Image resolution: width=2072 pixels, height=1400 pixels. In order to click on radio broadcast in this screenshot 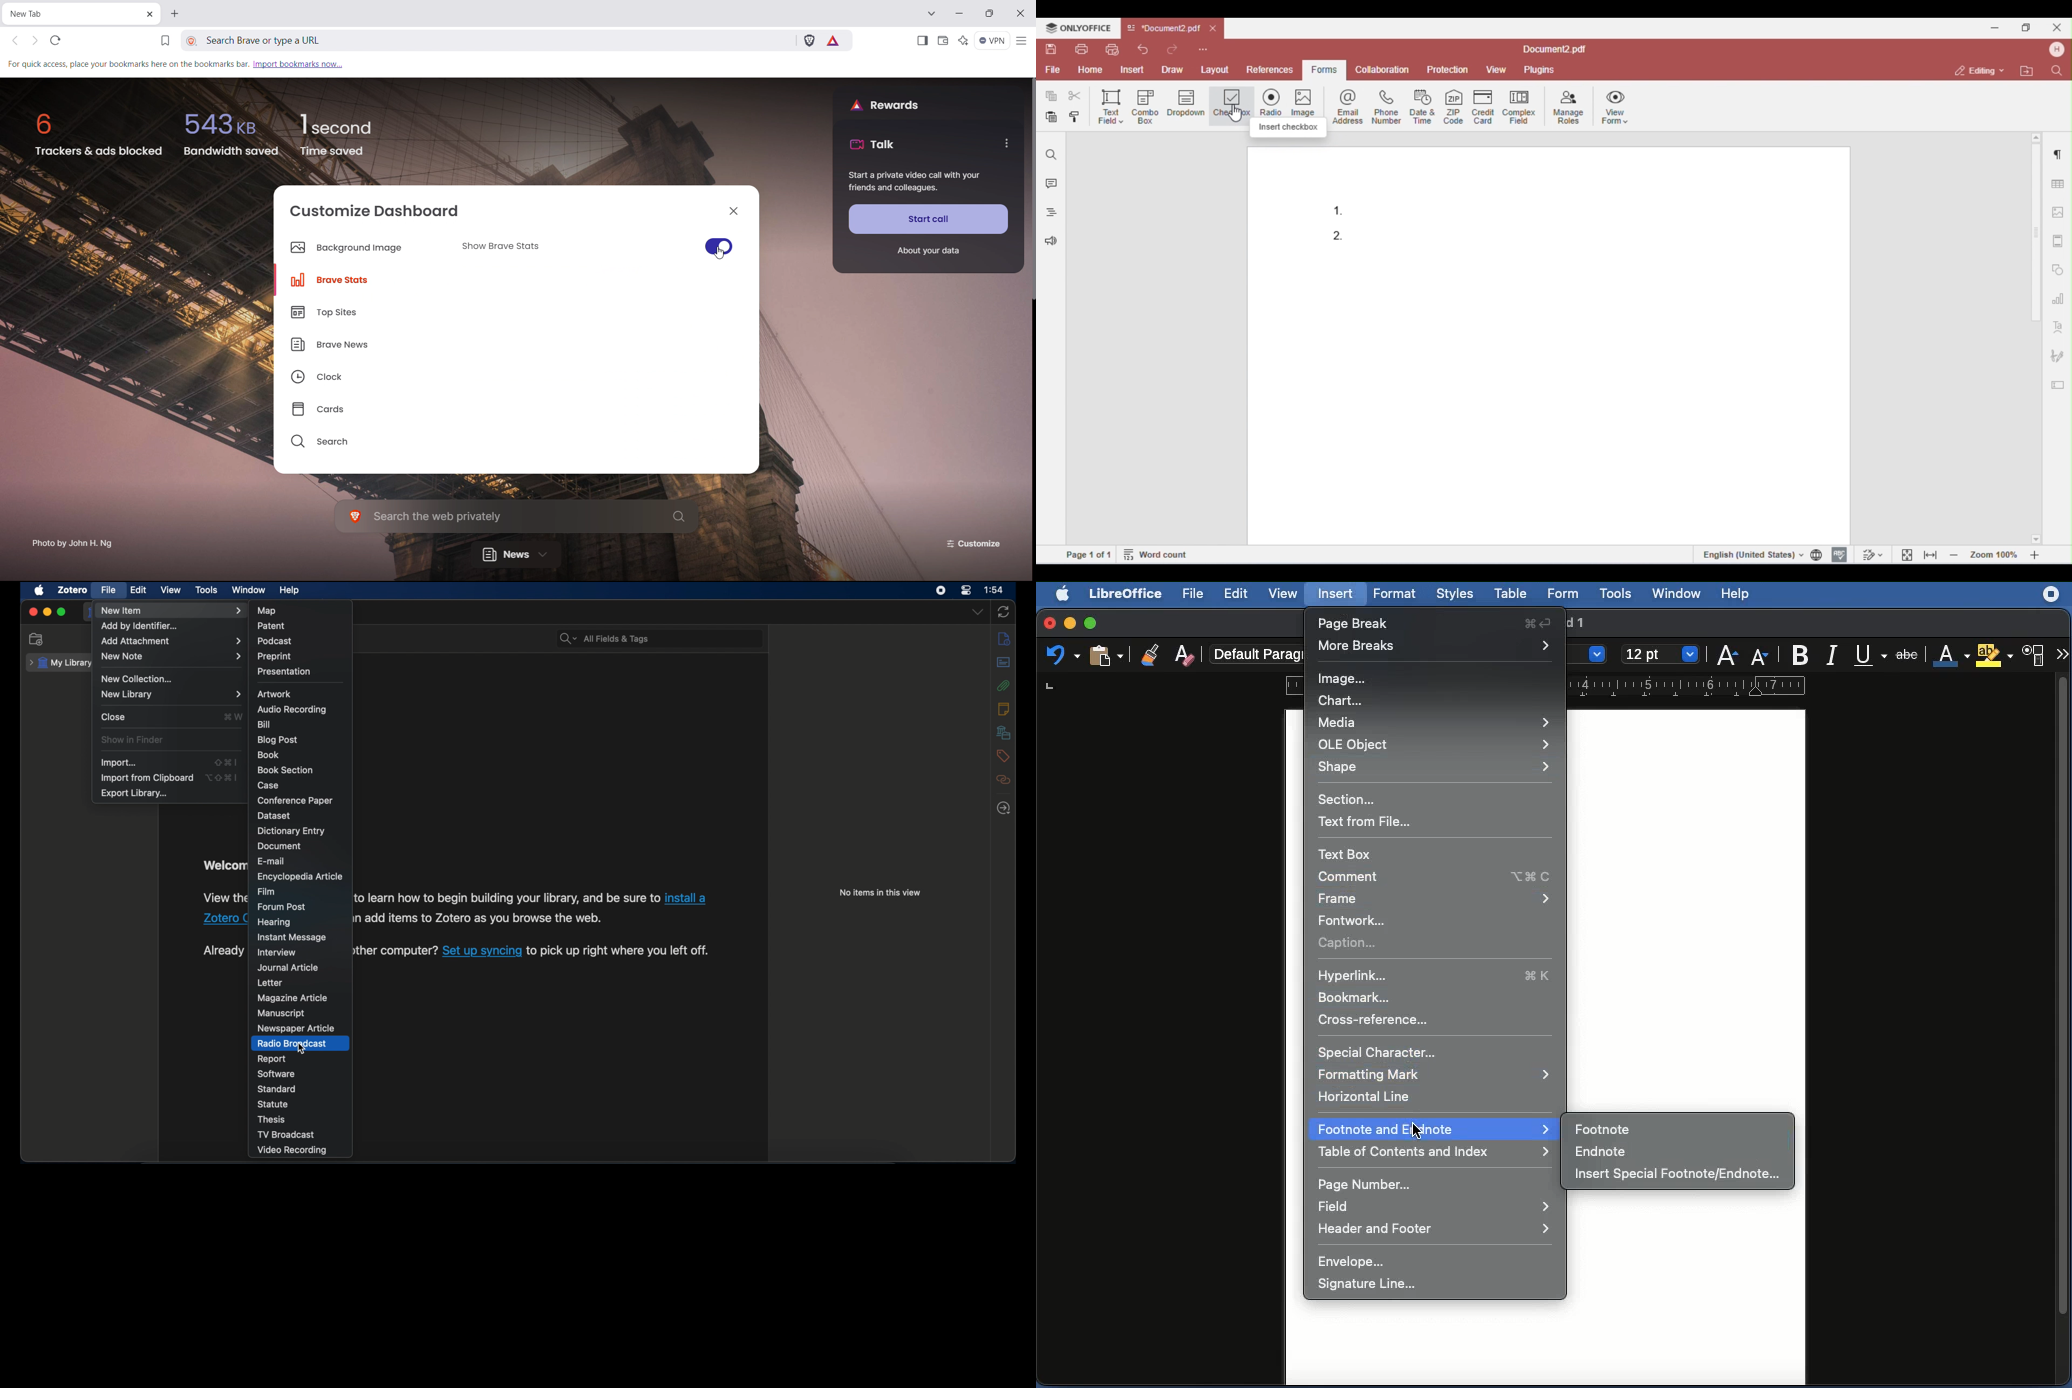, I will do `click(291, 1044)`.